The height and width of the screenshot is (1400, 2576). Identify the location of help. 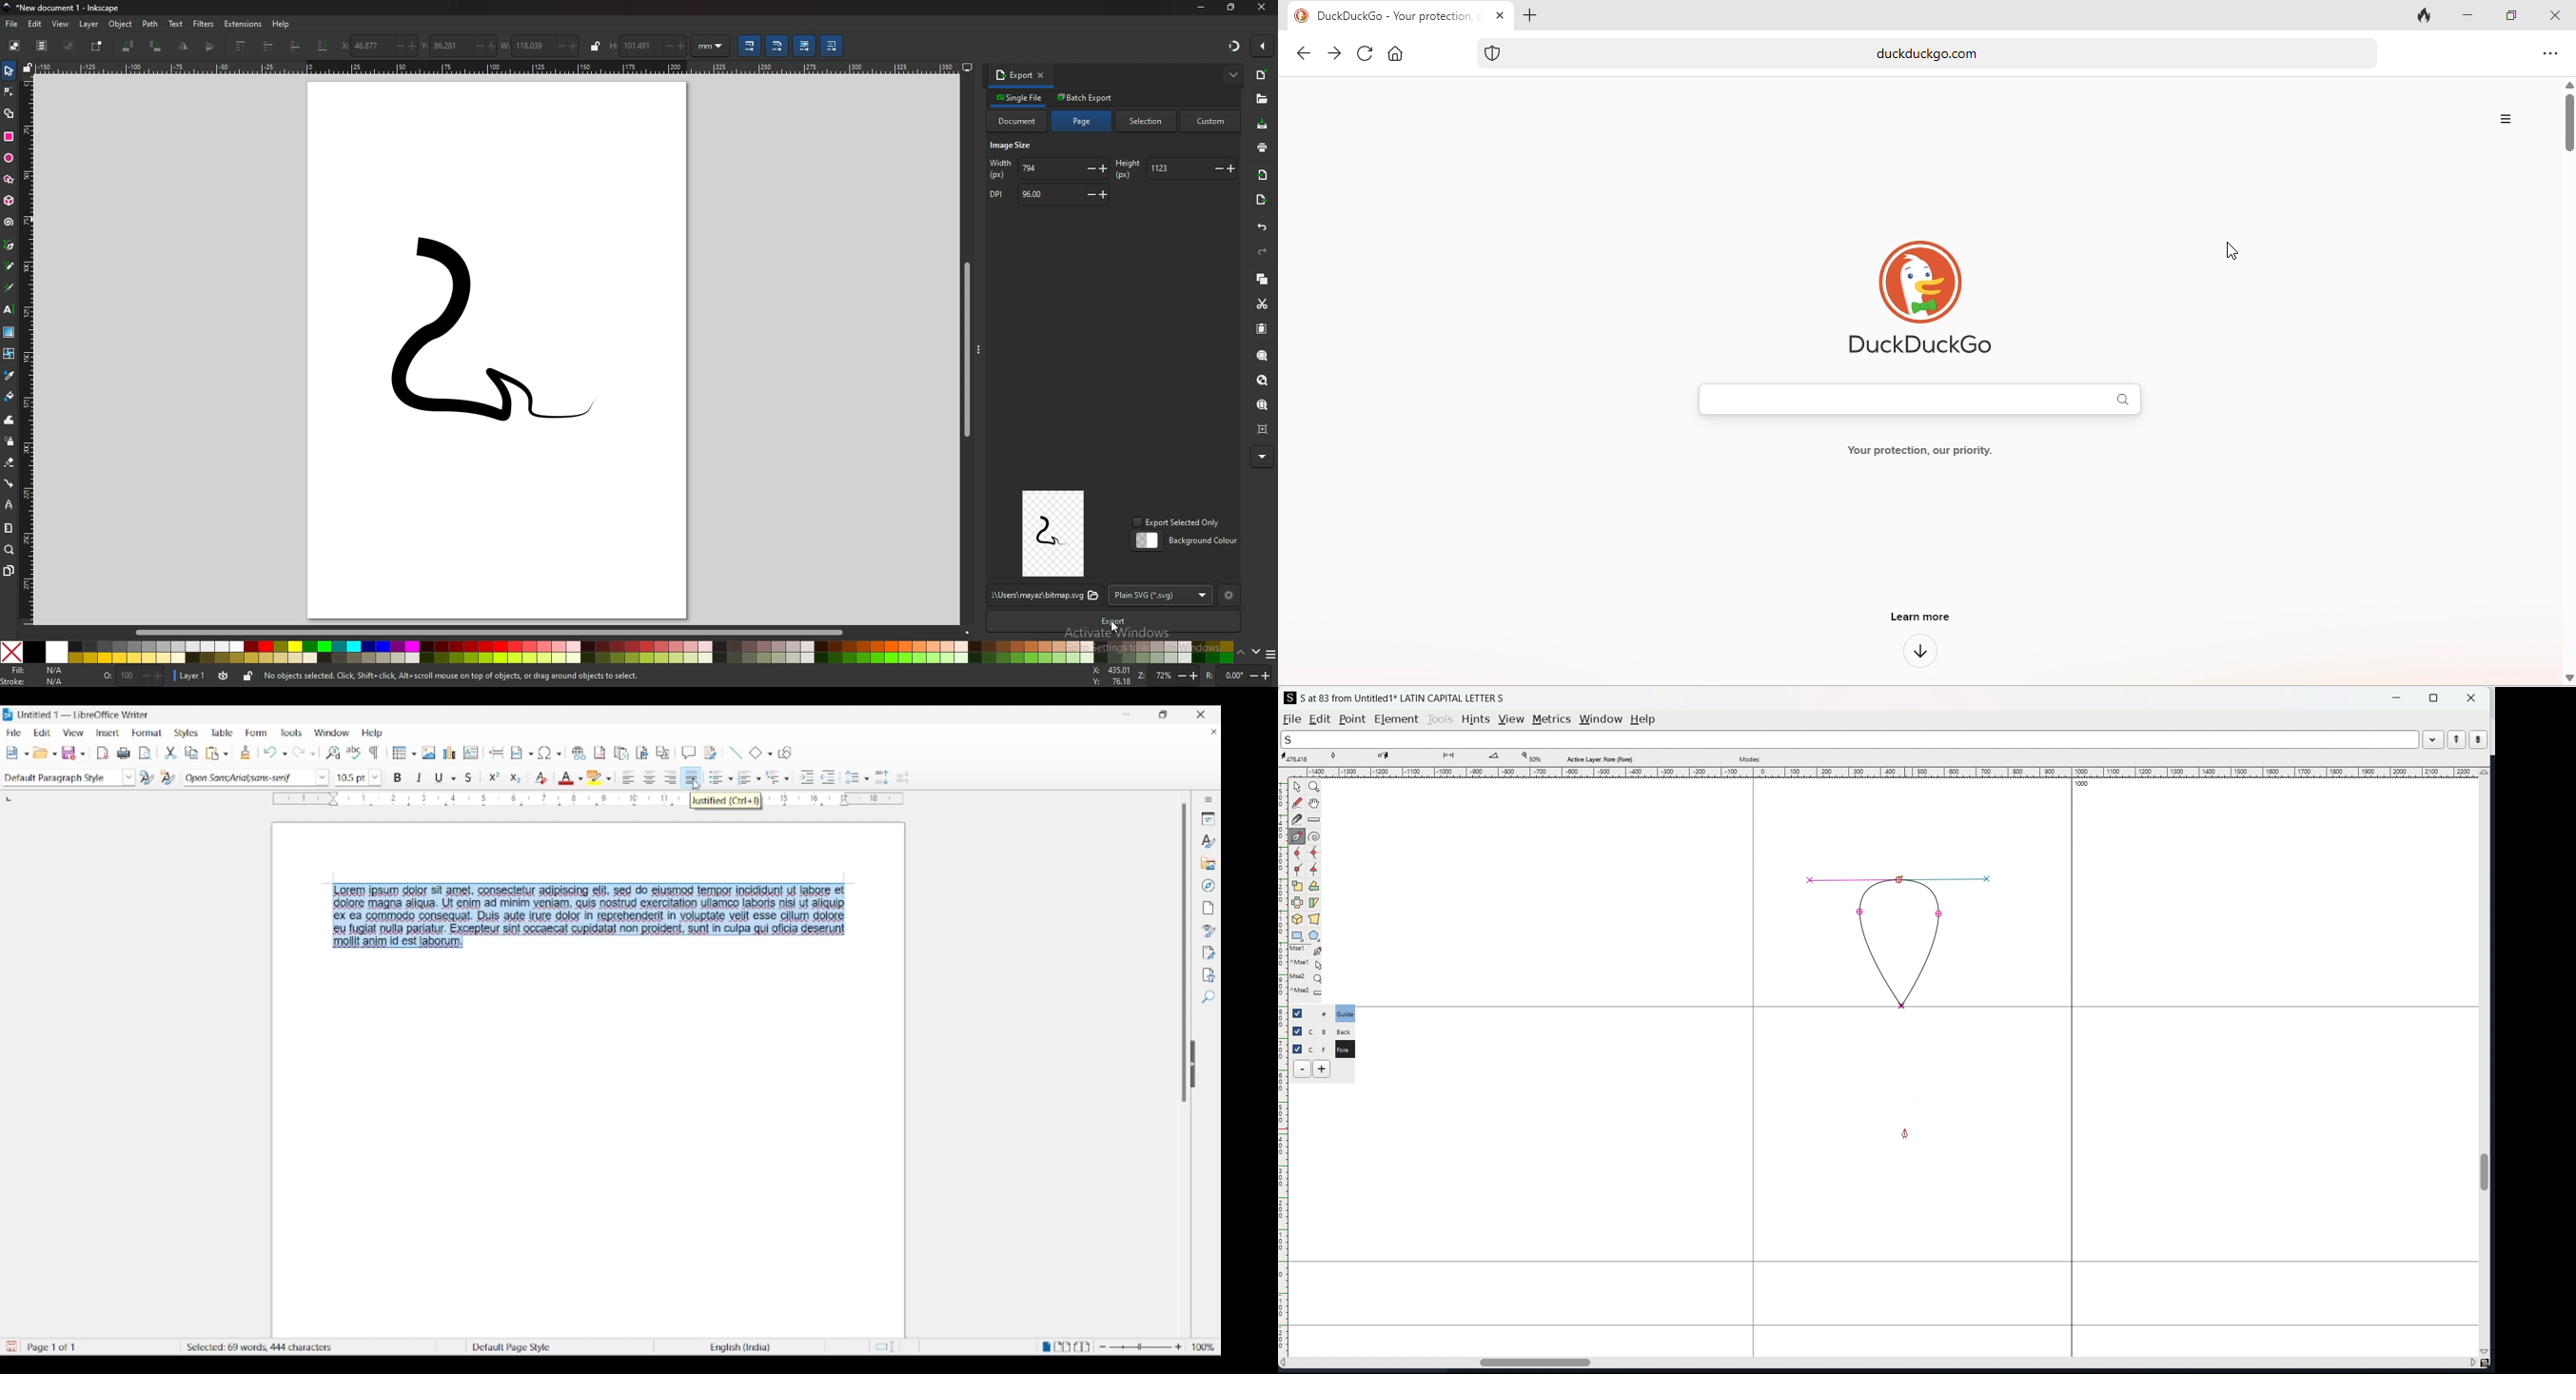
(282, 25).